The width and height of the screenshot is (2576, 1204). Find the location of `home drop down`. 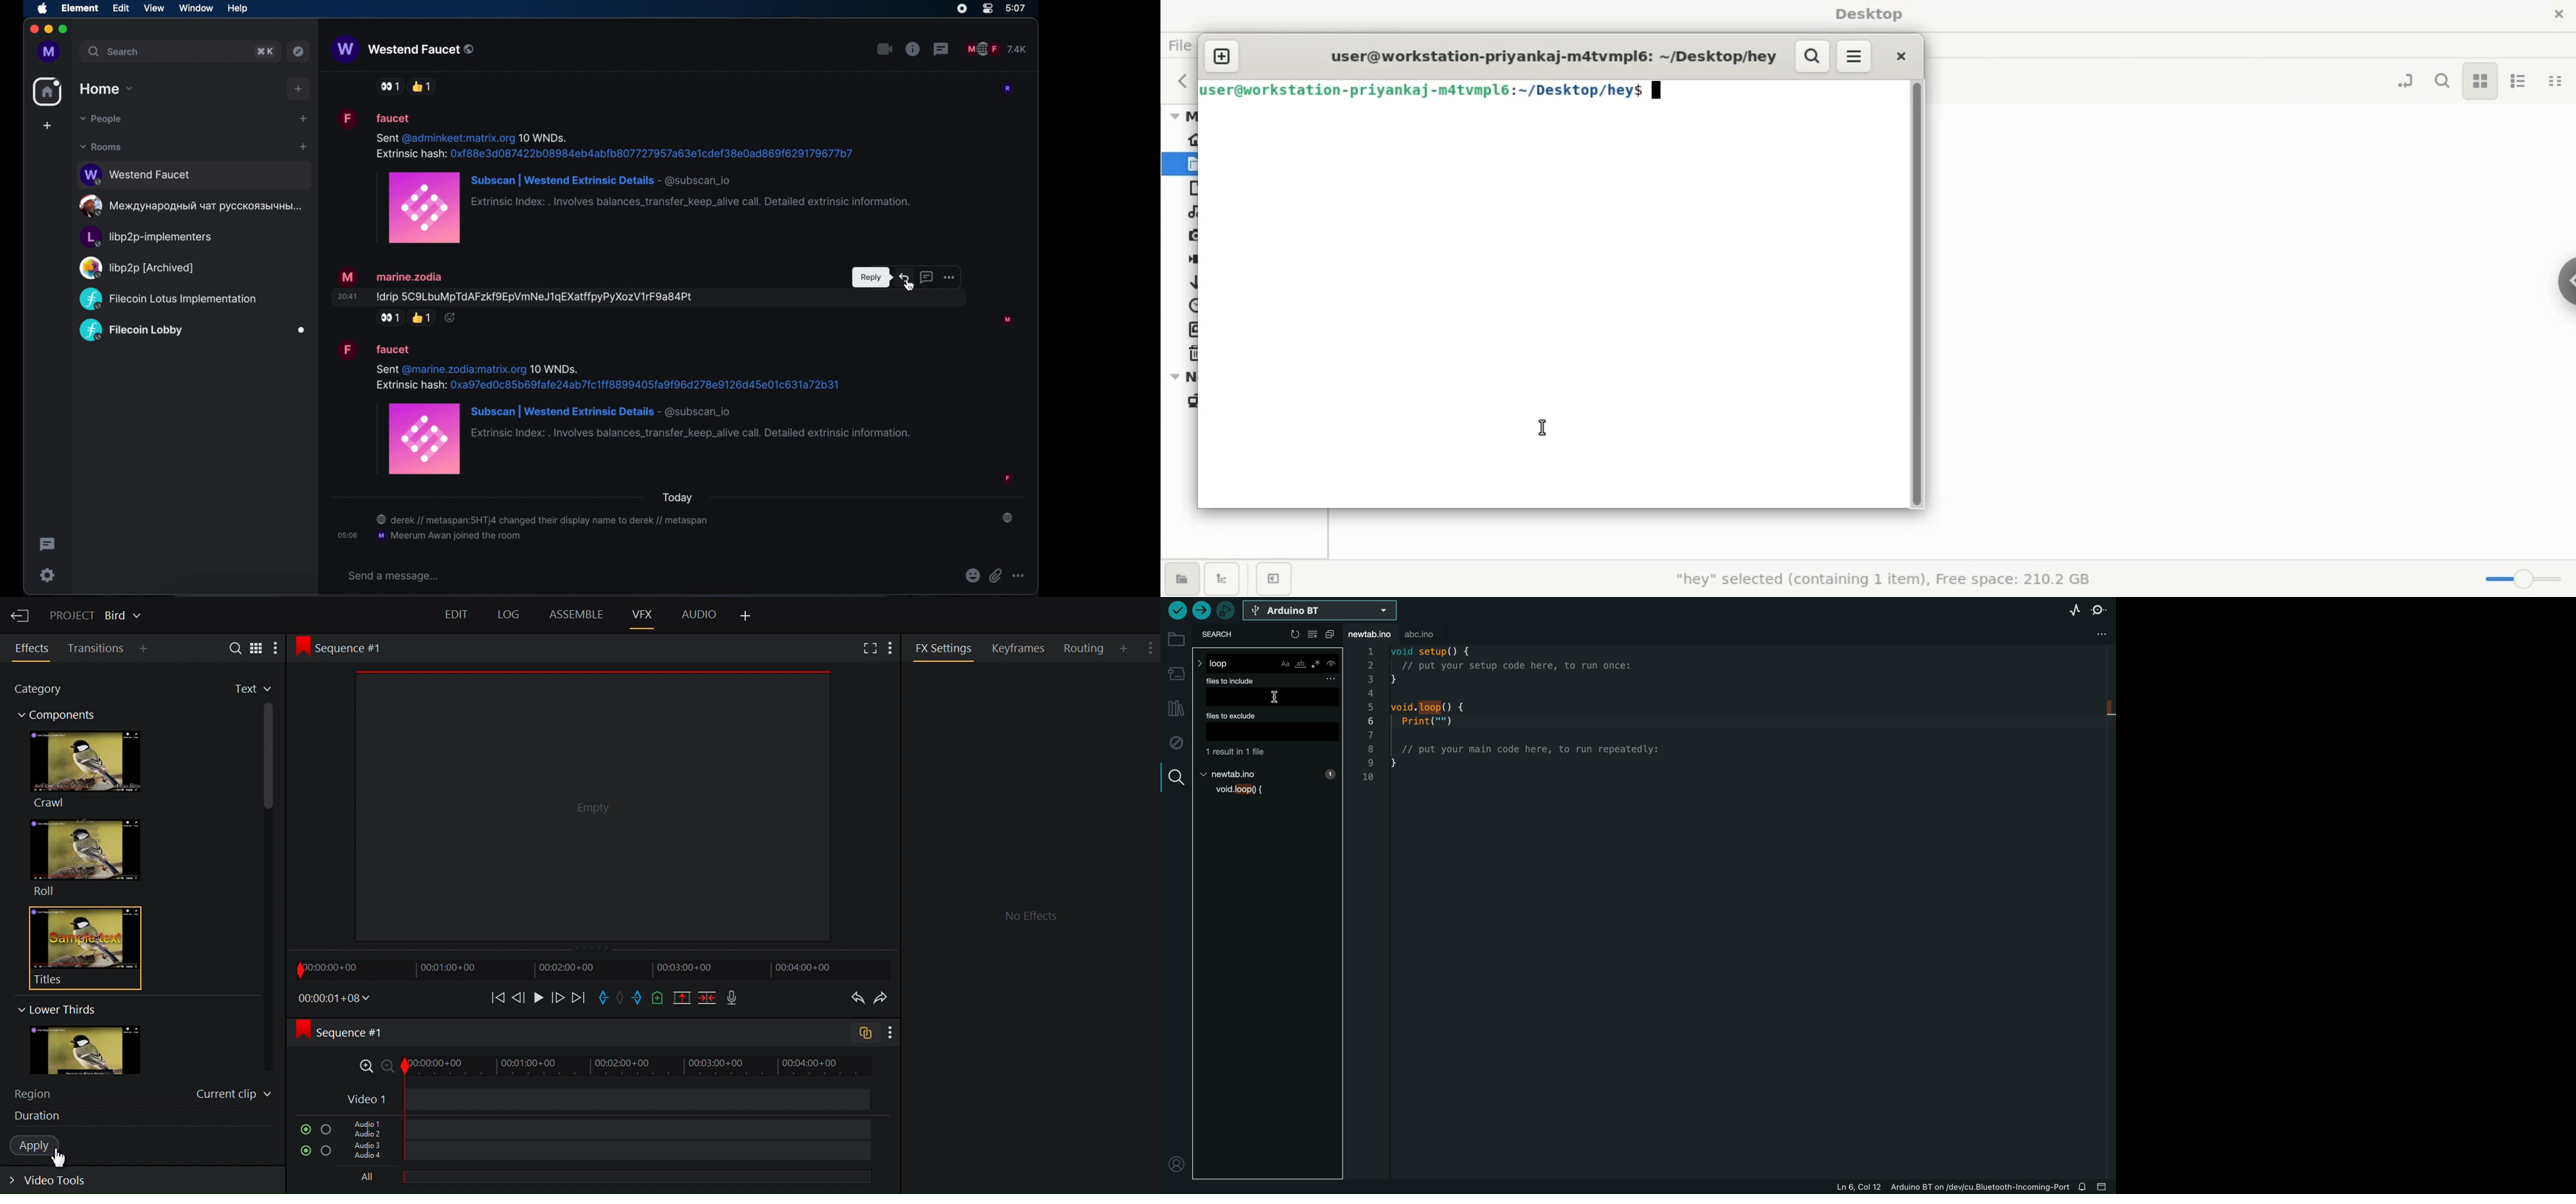

home drop down is located at coordinates (107, 88).